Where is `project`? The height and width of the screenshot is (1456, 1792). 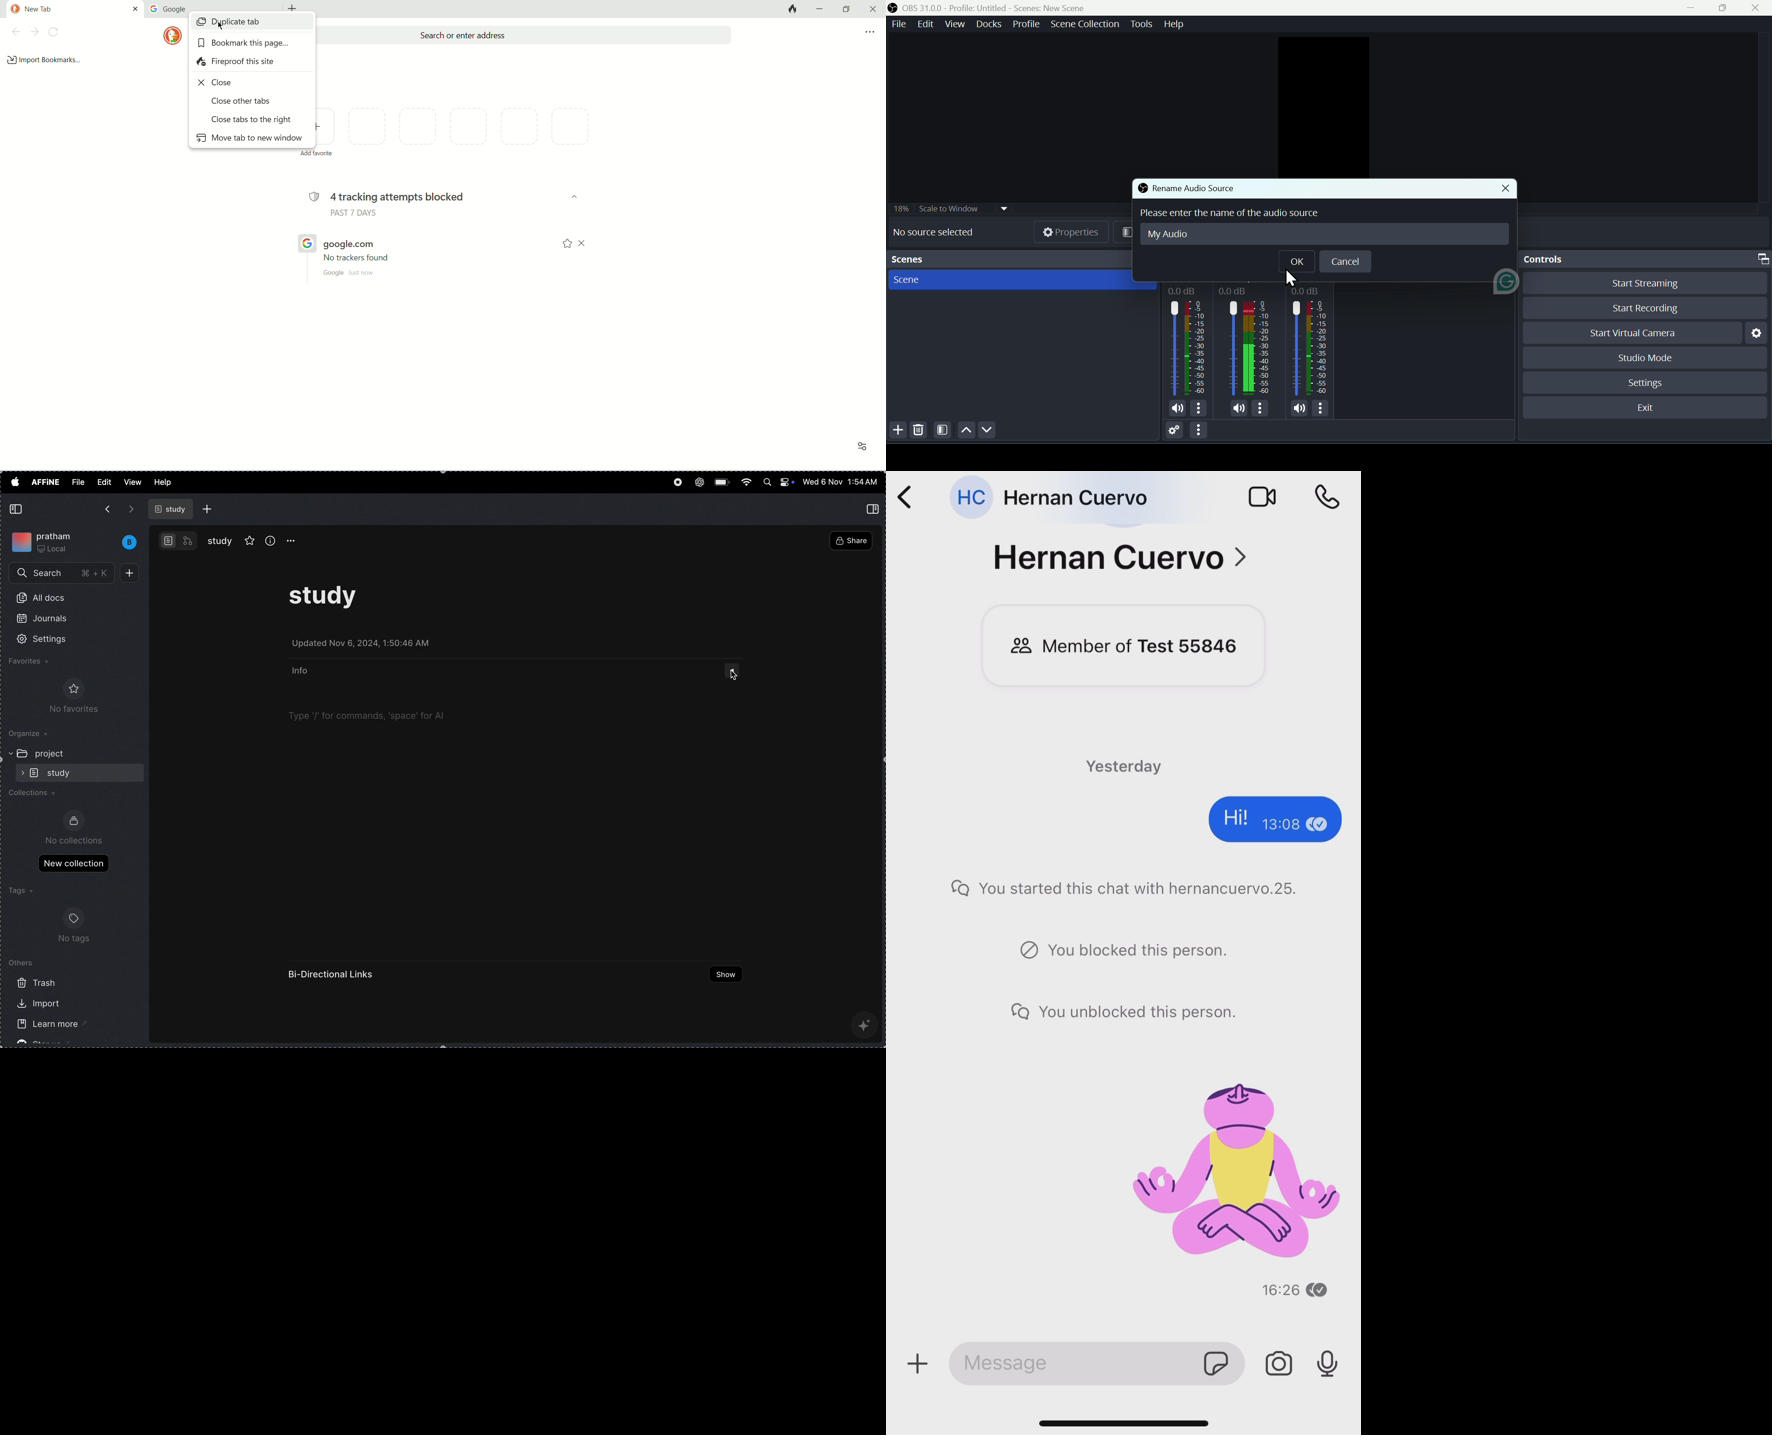
project is located at coordinates (54, 754).